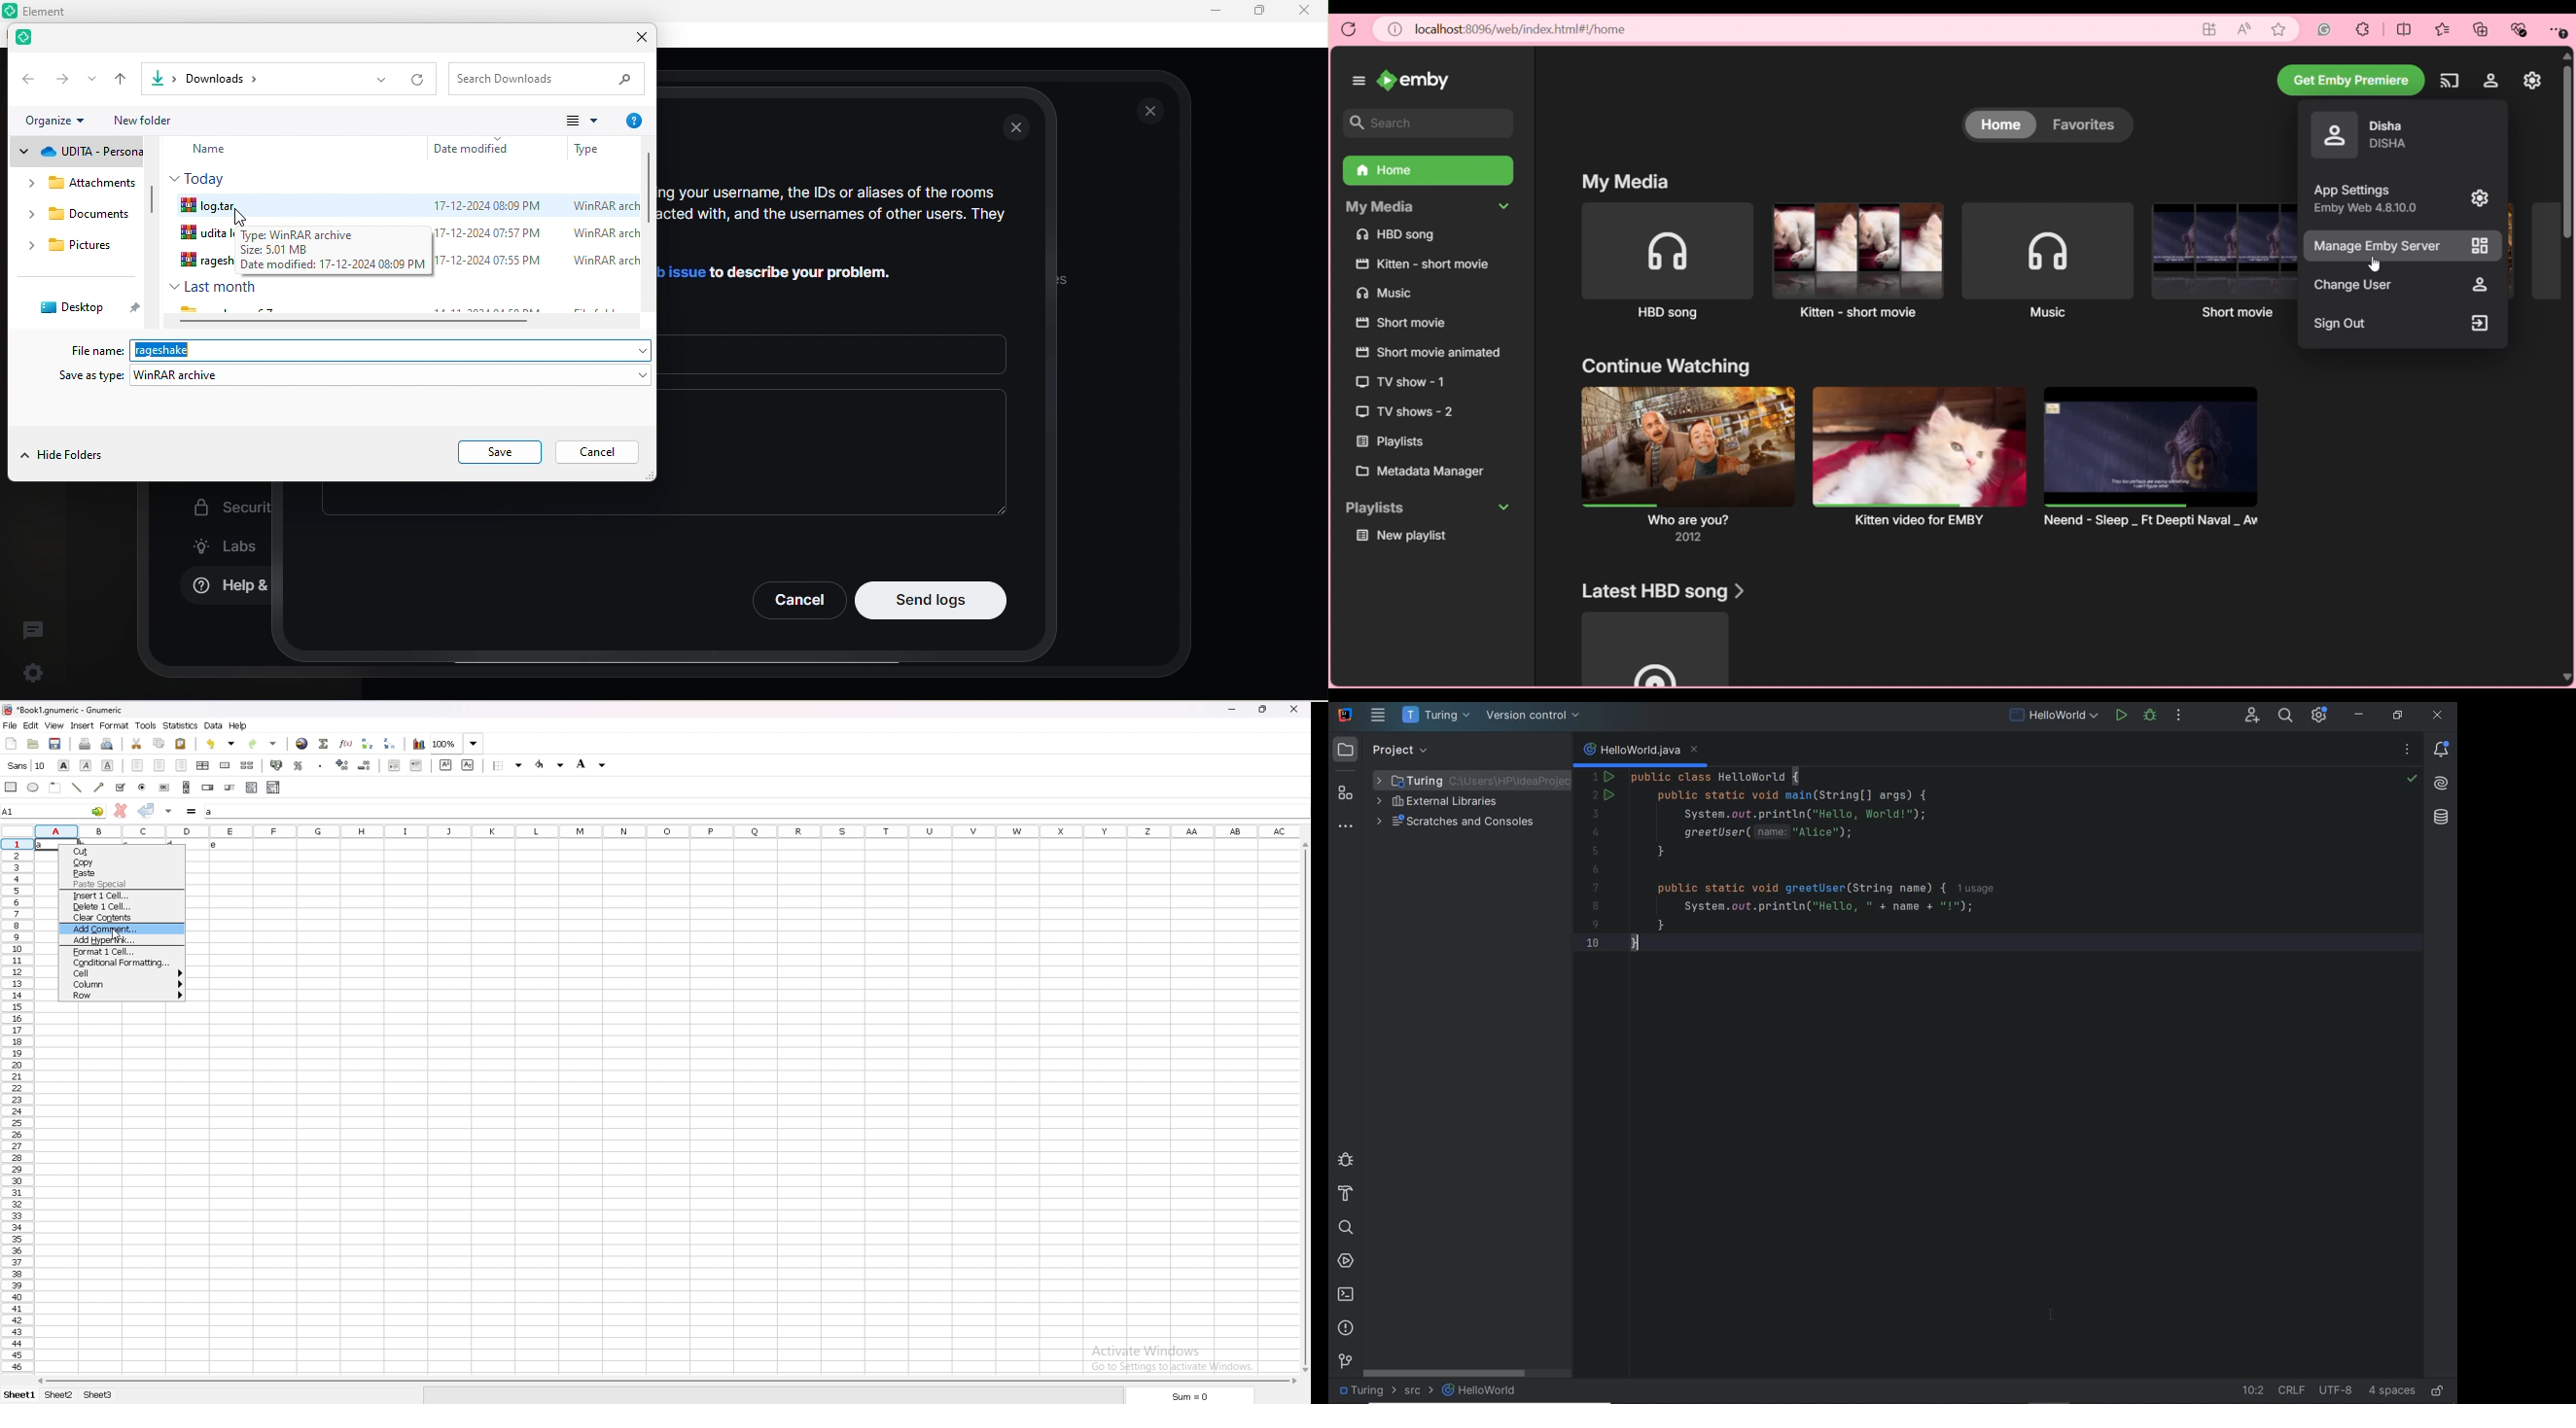 The image size is (2576, 1428). Describe the element at coordinates (476, 148) in the screenshot. I see `date modified` at that location.